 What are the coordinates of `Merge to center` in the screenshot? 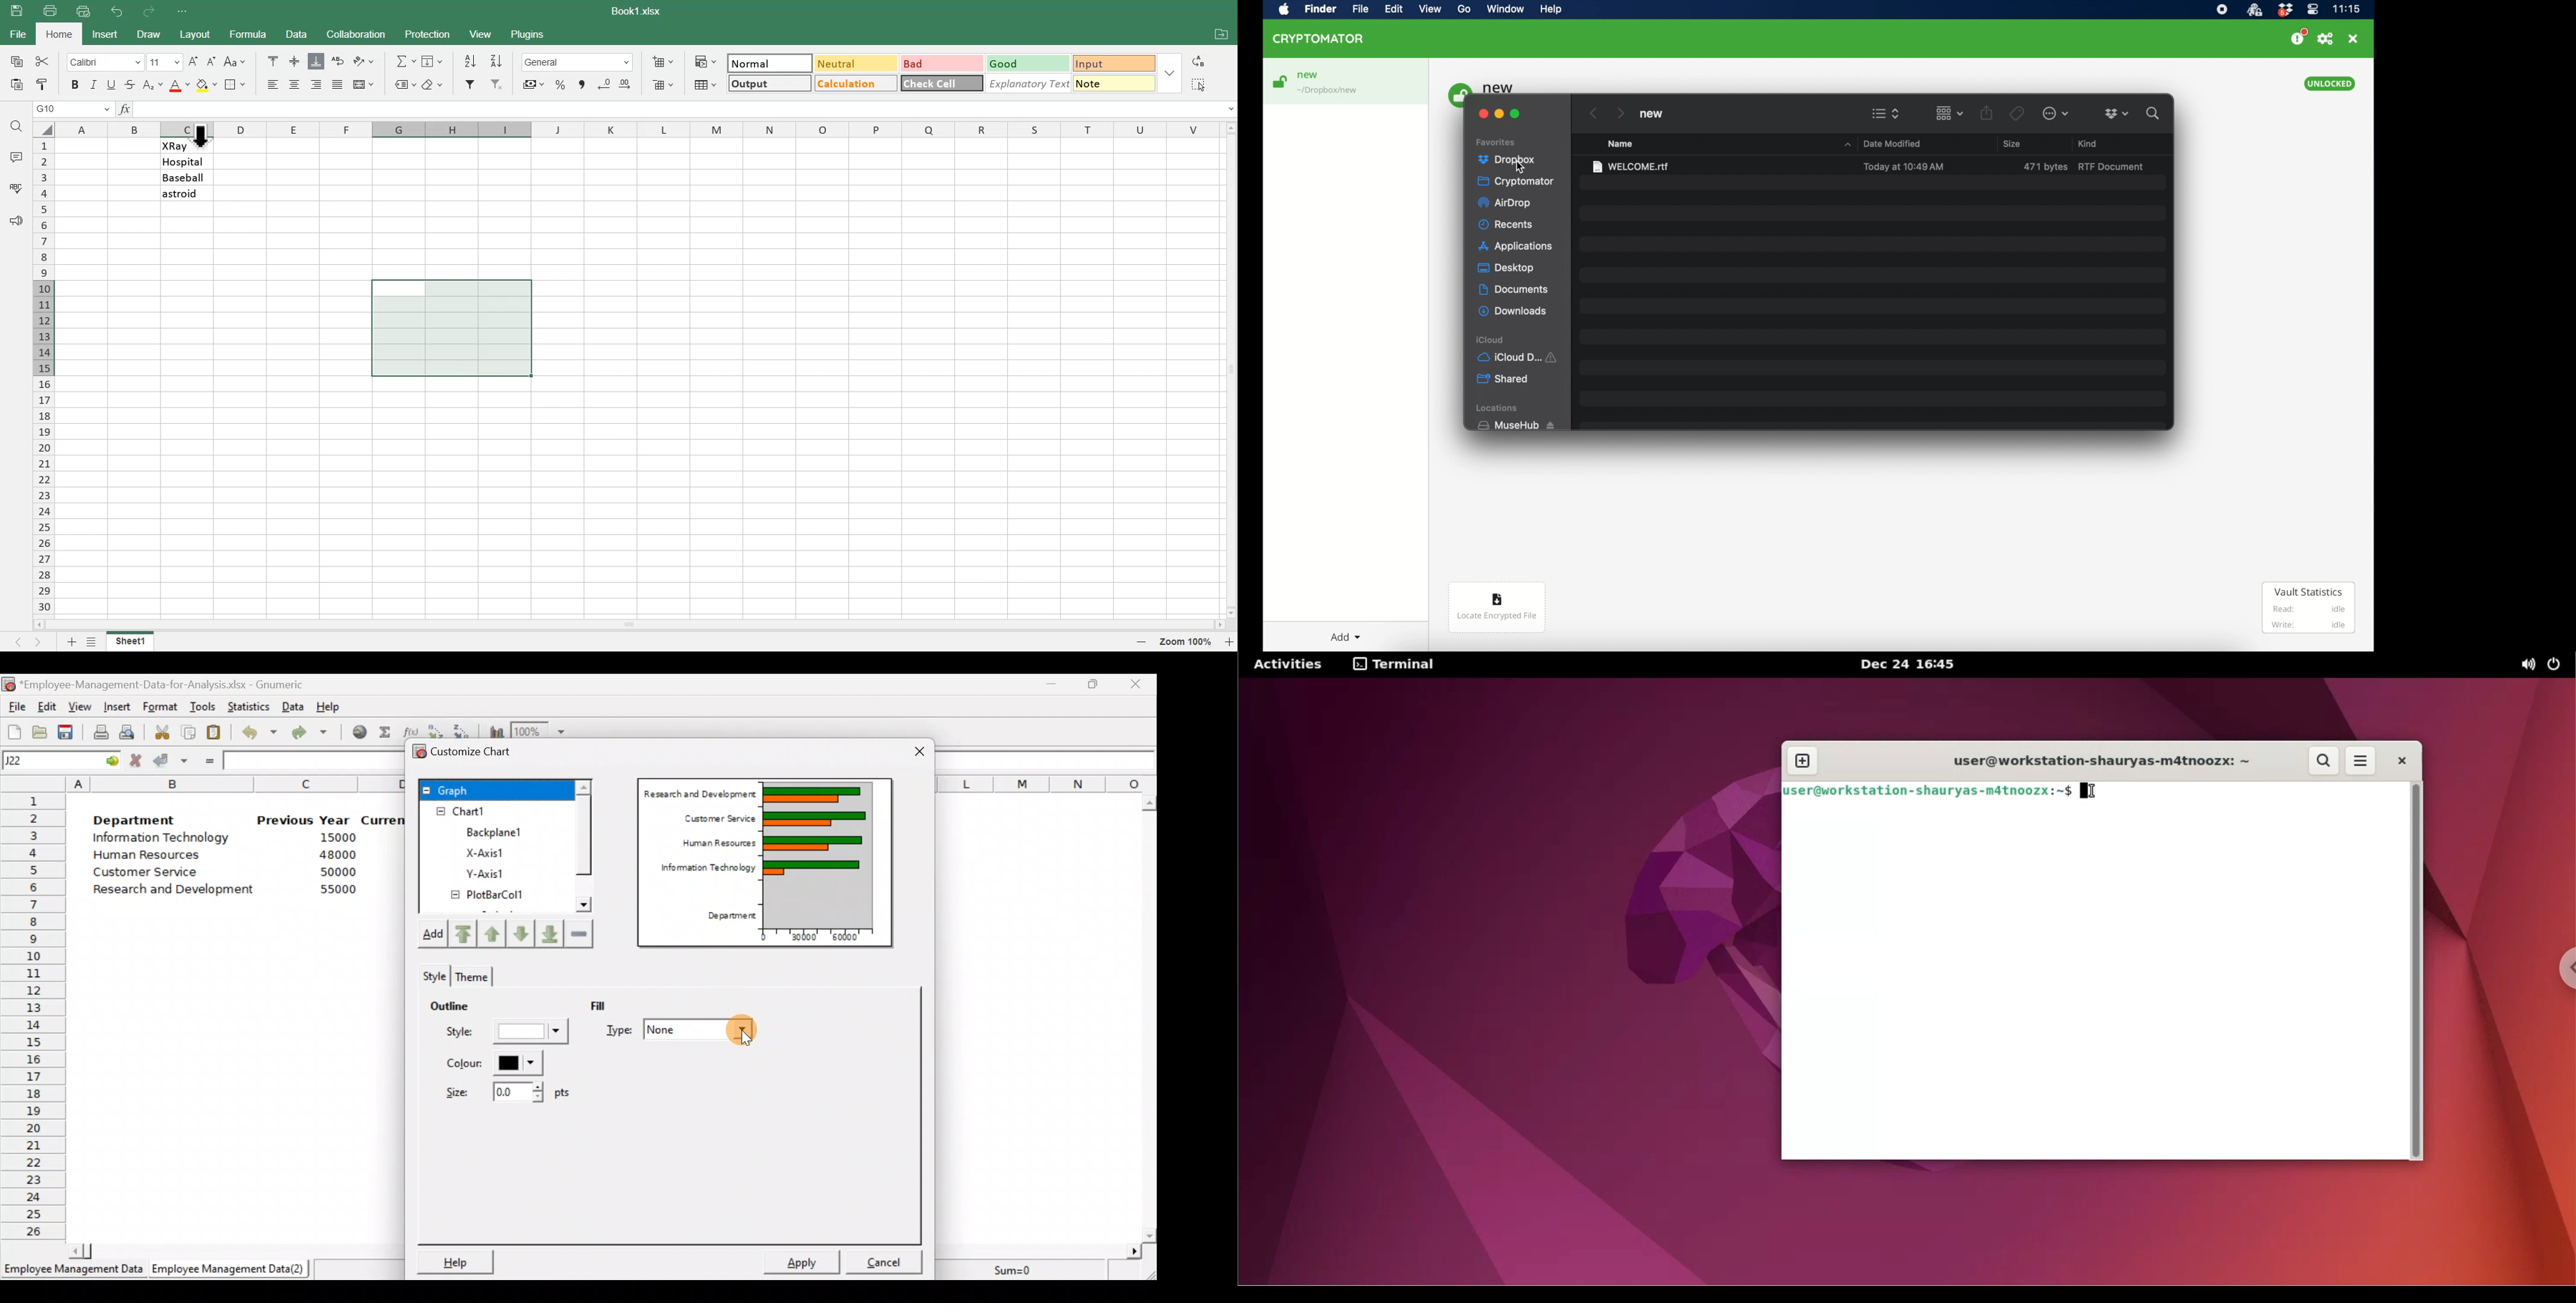 It's located at (363, 84).